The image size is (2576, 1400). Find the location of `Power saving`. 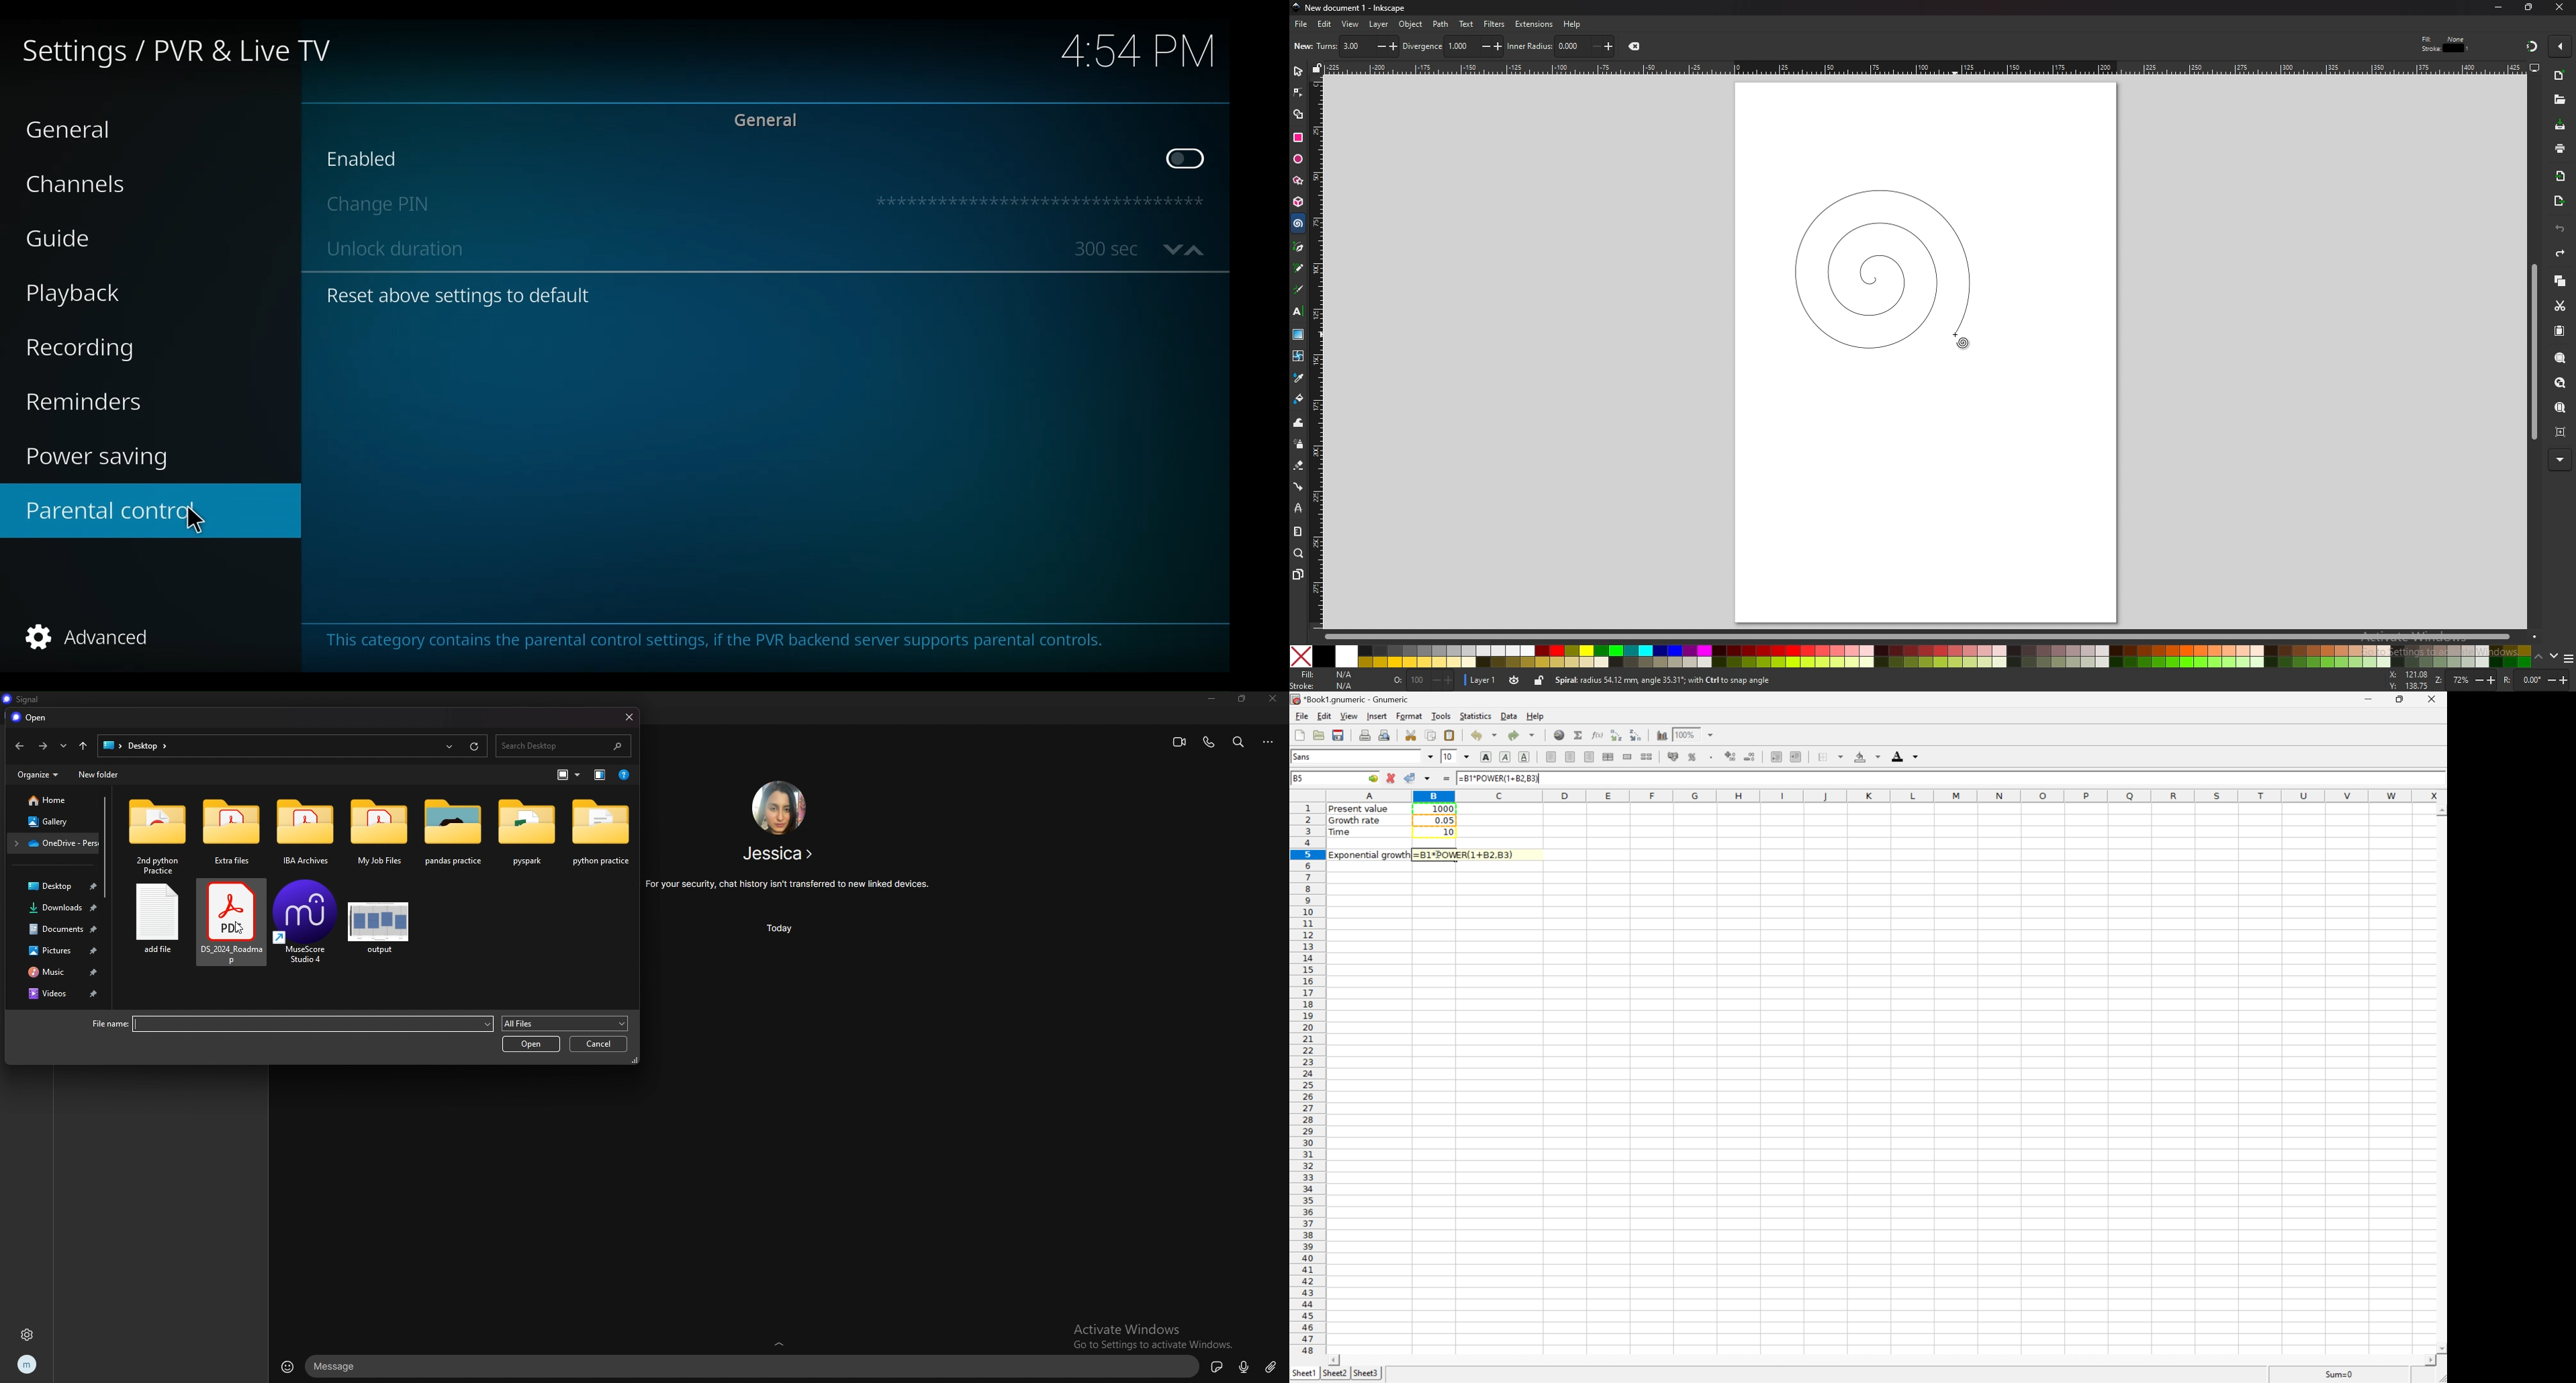

Power saving is located at coordinates (97, 457).